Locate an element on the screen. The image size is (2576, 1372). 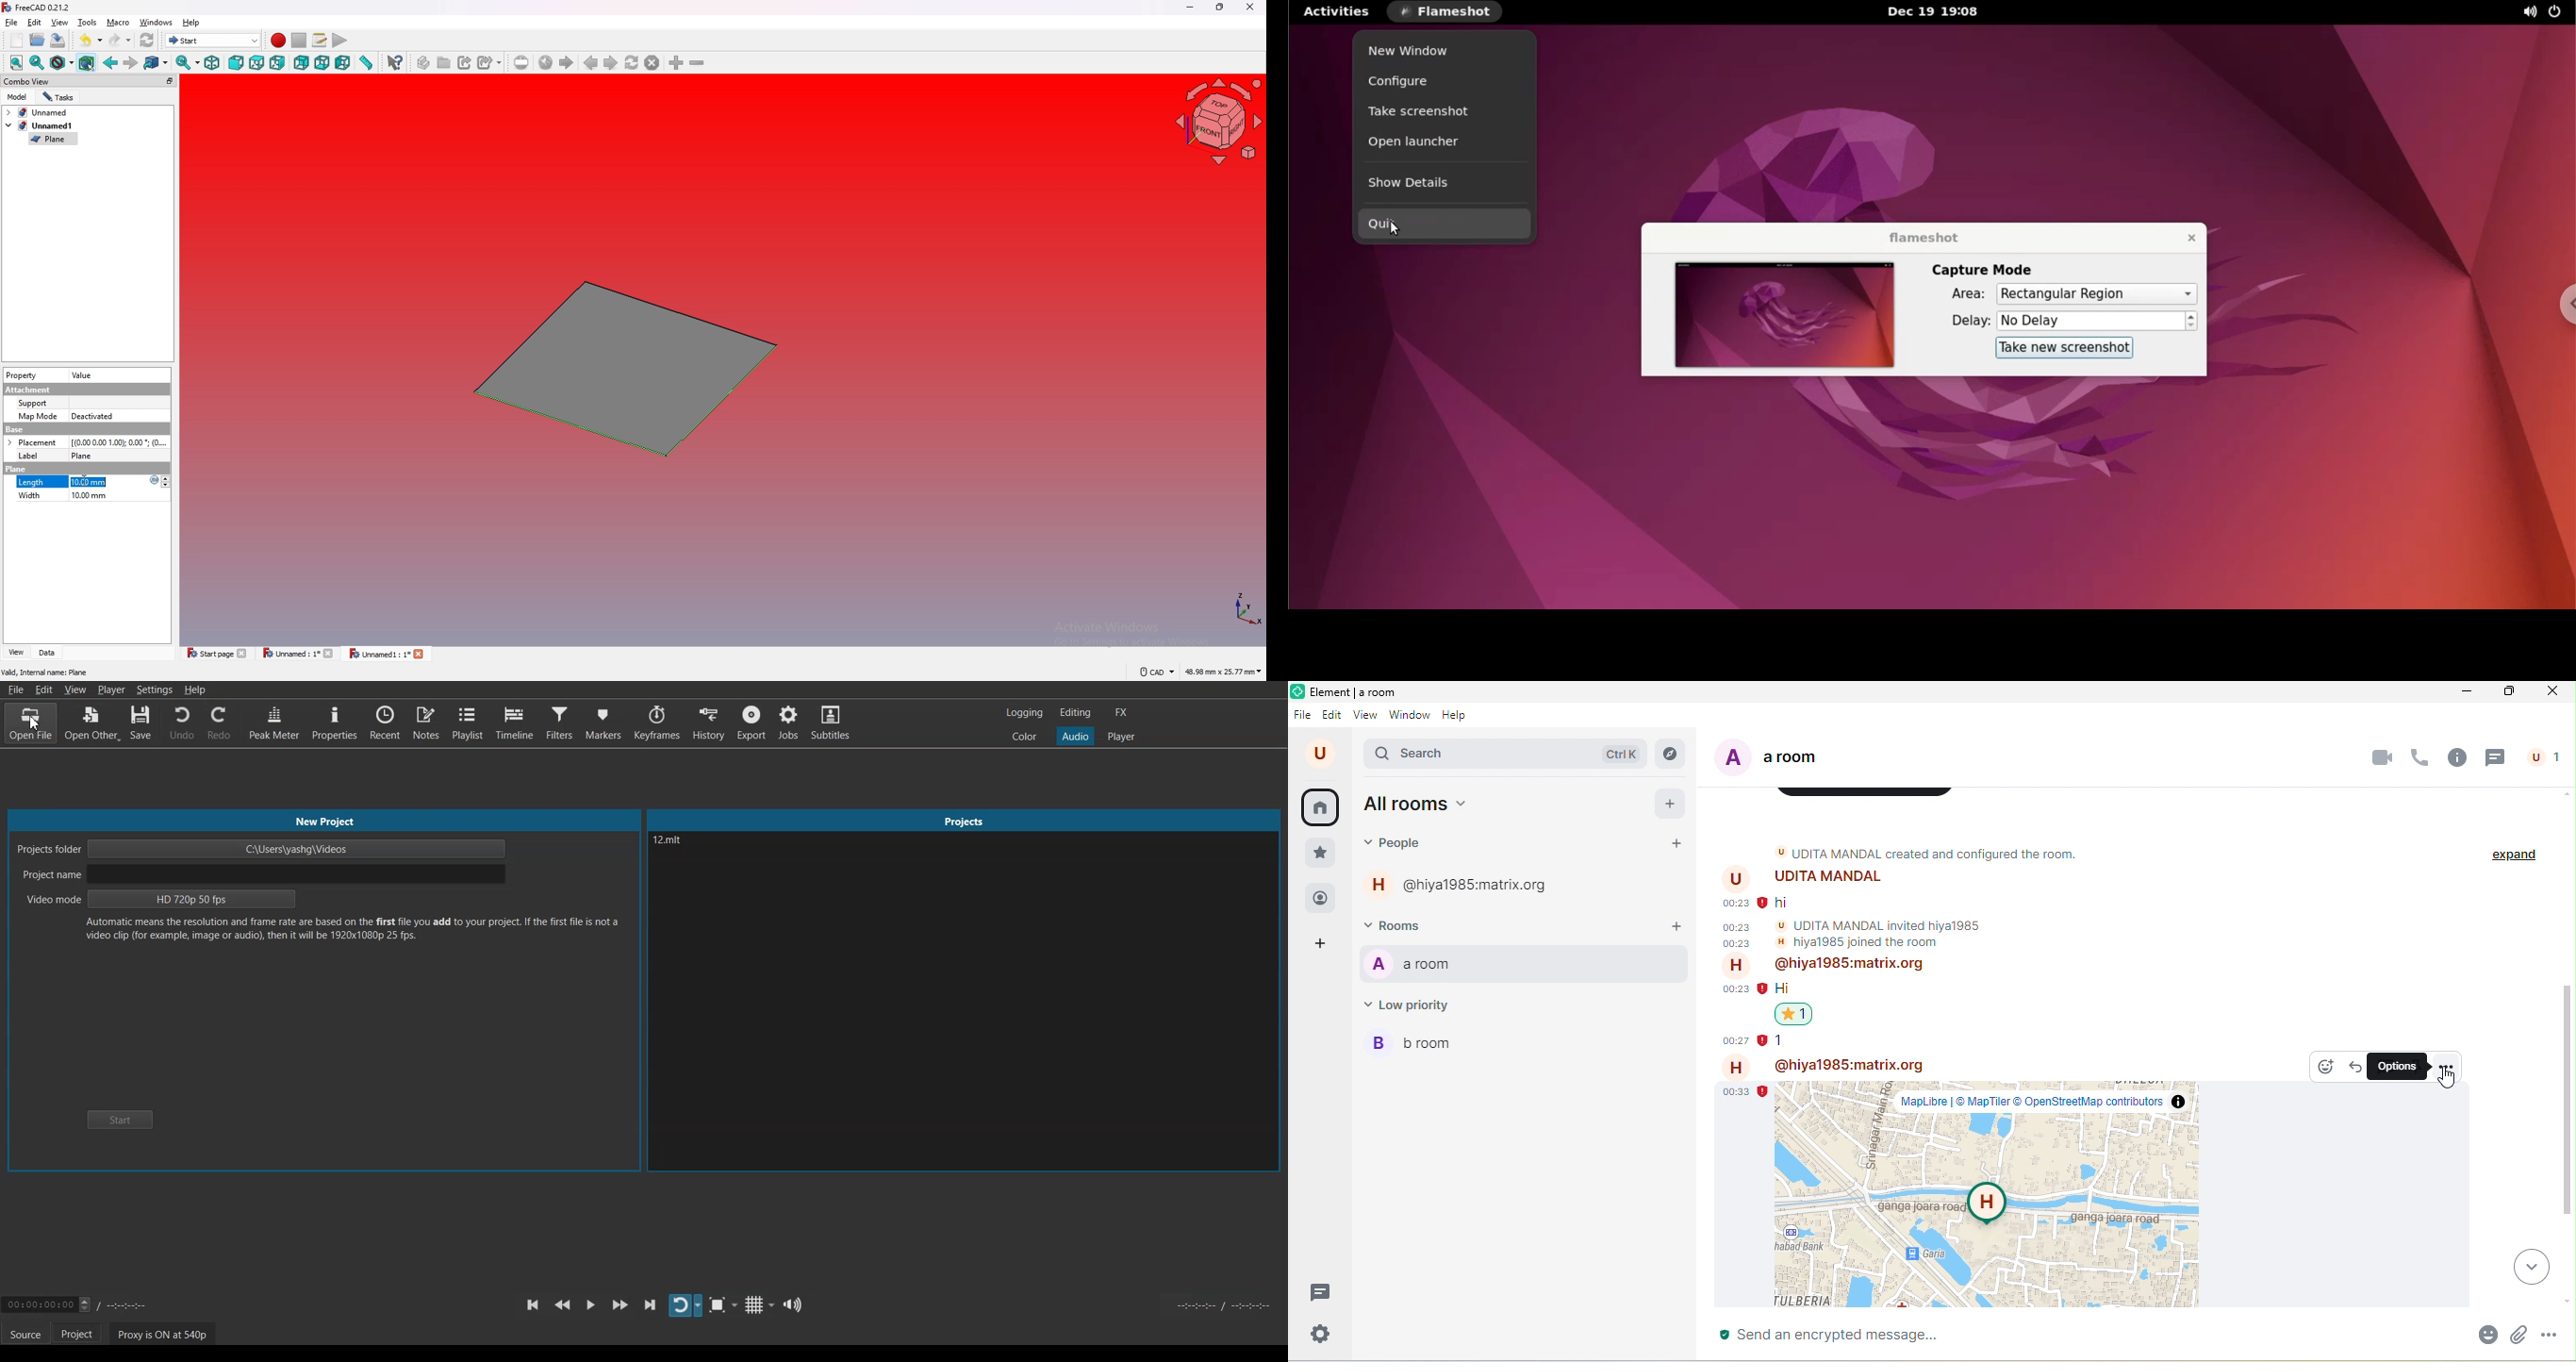
error message is located at coordinates (1763, 988).